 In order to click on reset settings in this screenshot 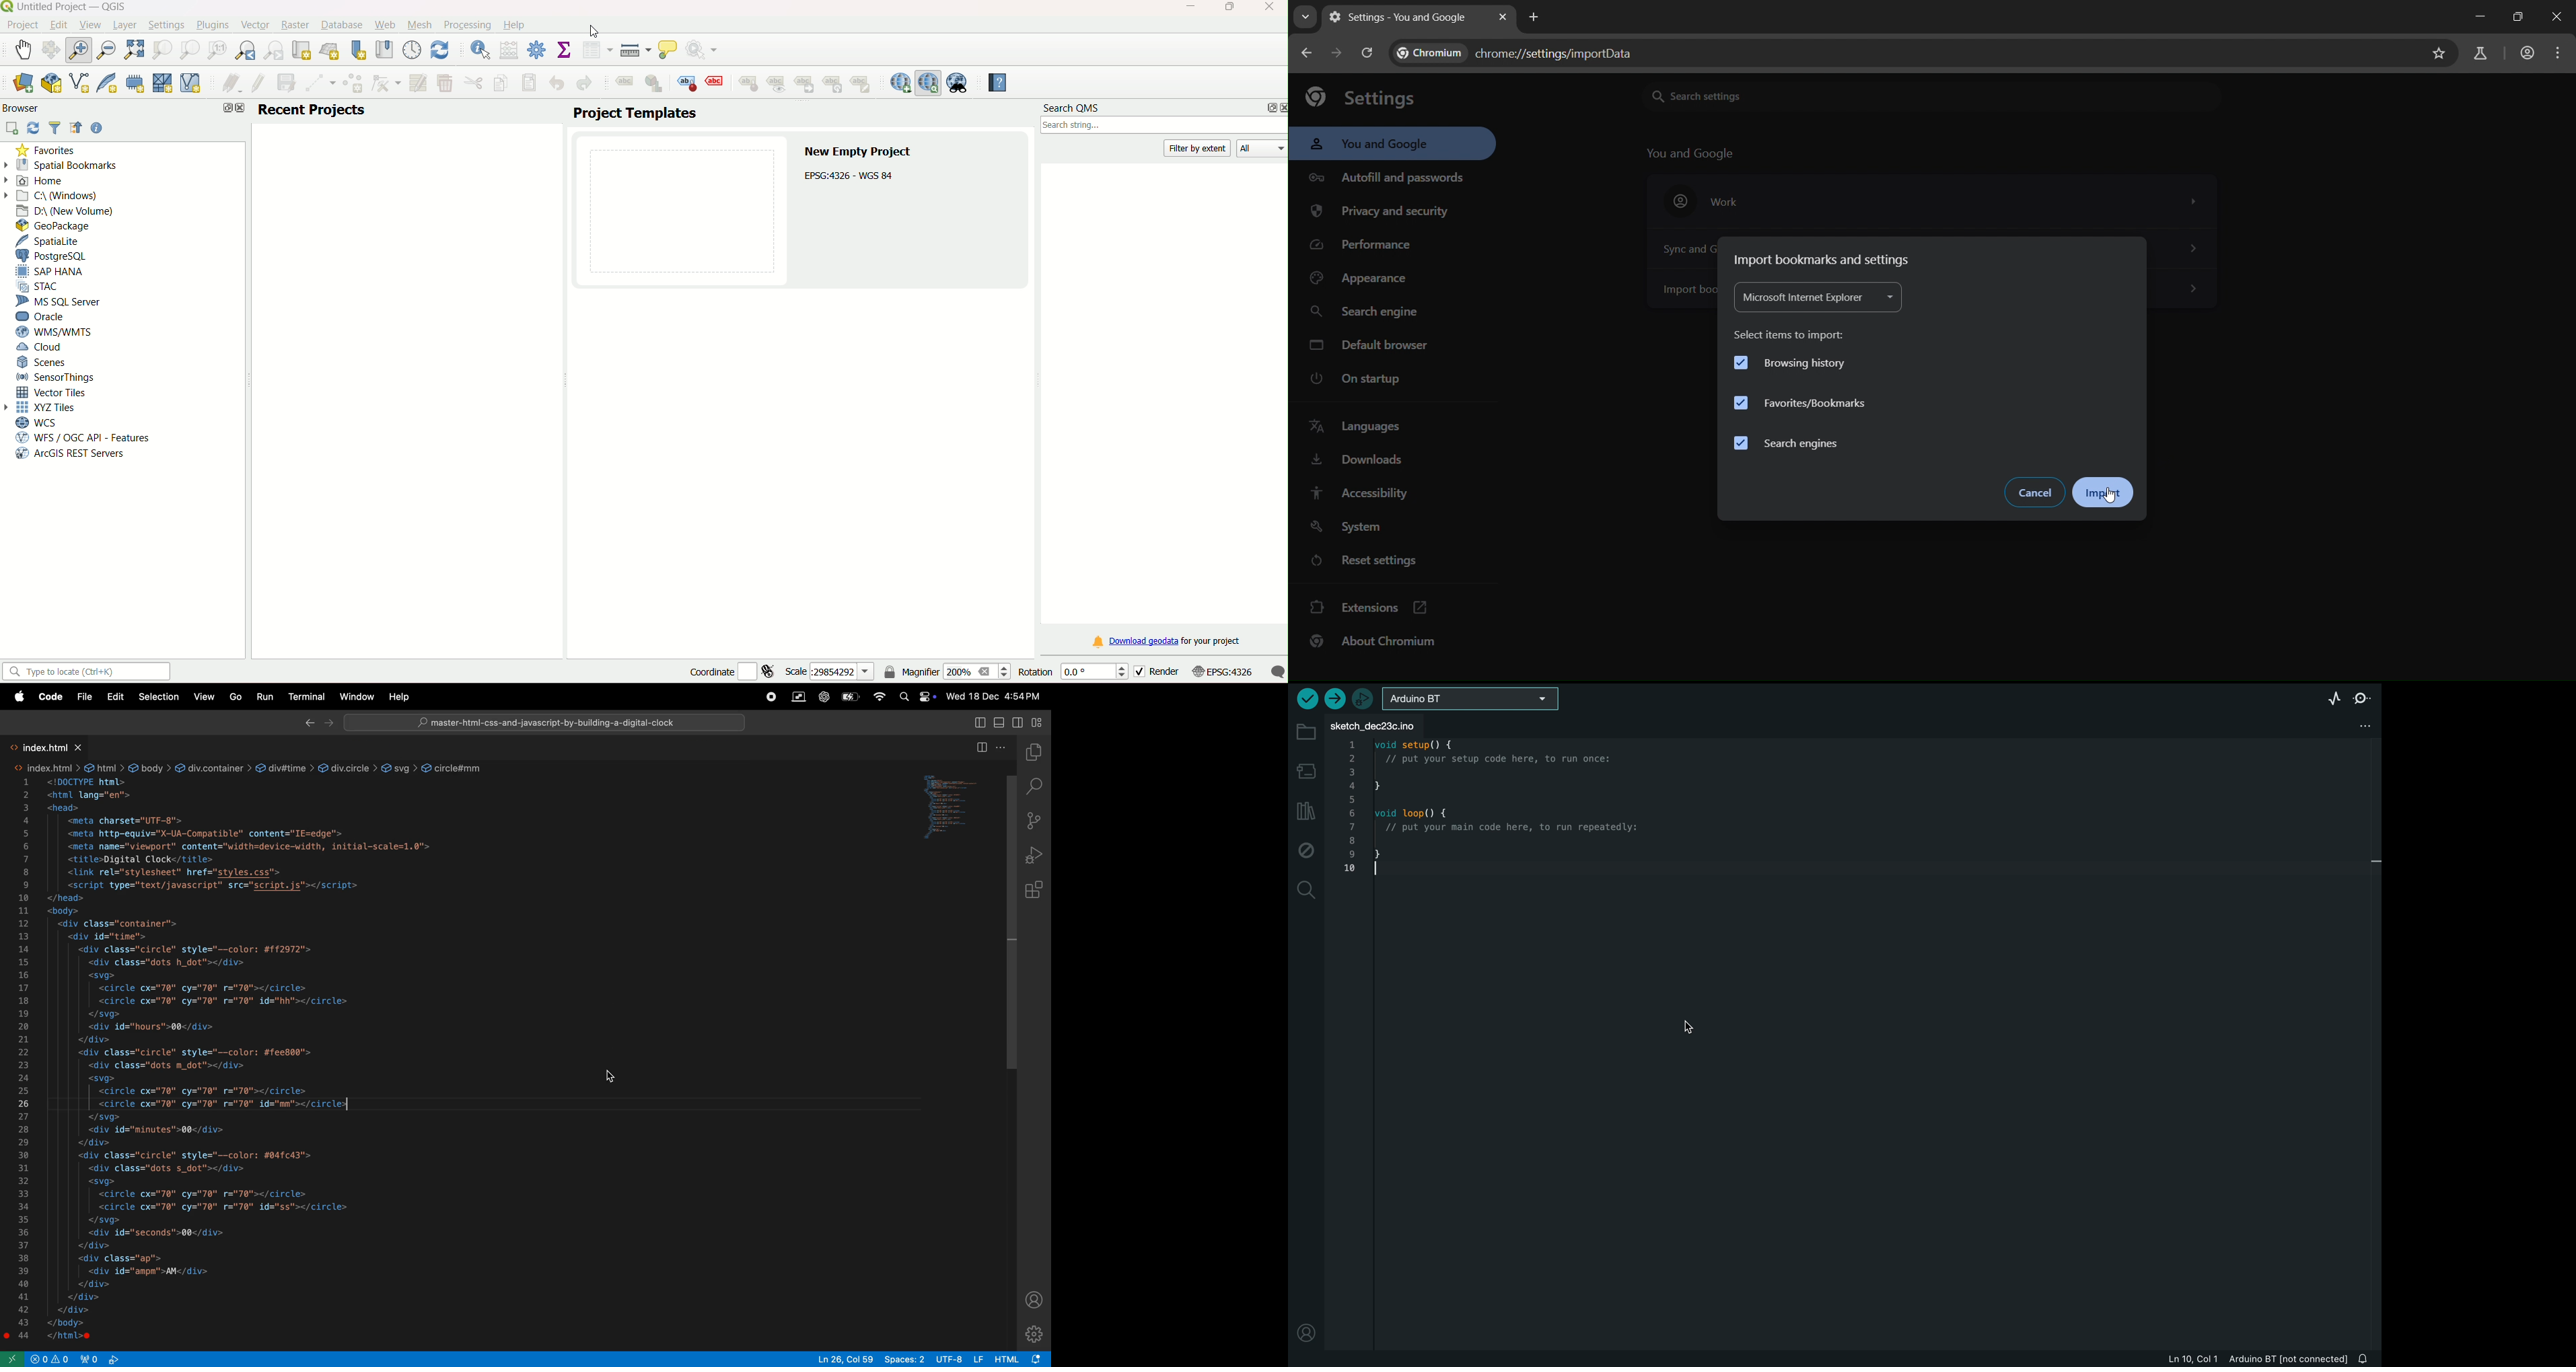, I will do `click(1390, 561)`.